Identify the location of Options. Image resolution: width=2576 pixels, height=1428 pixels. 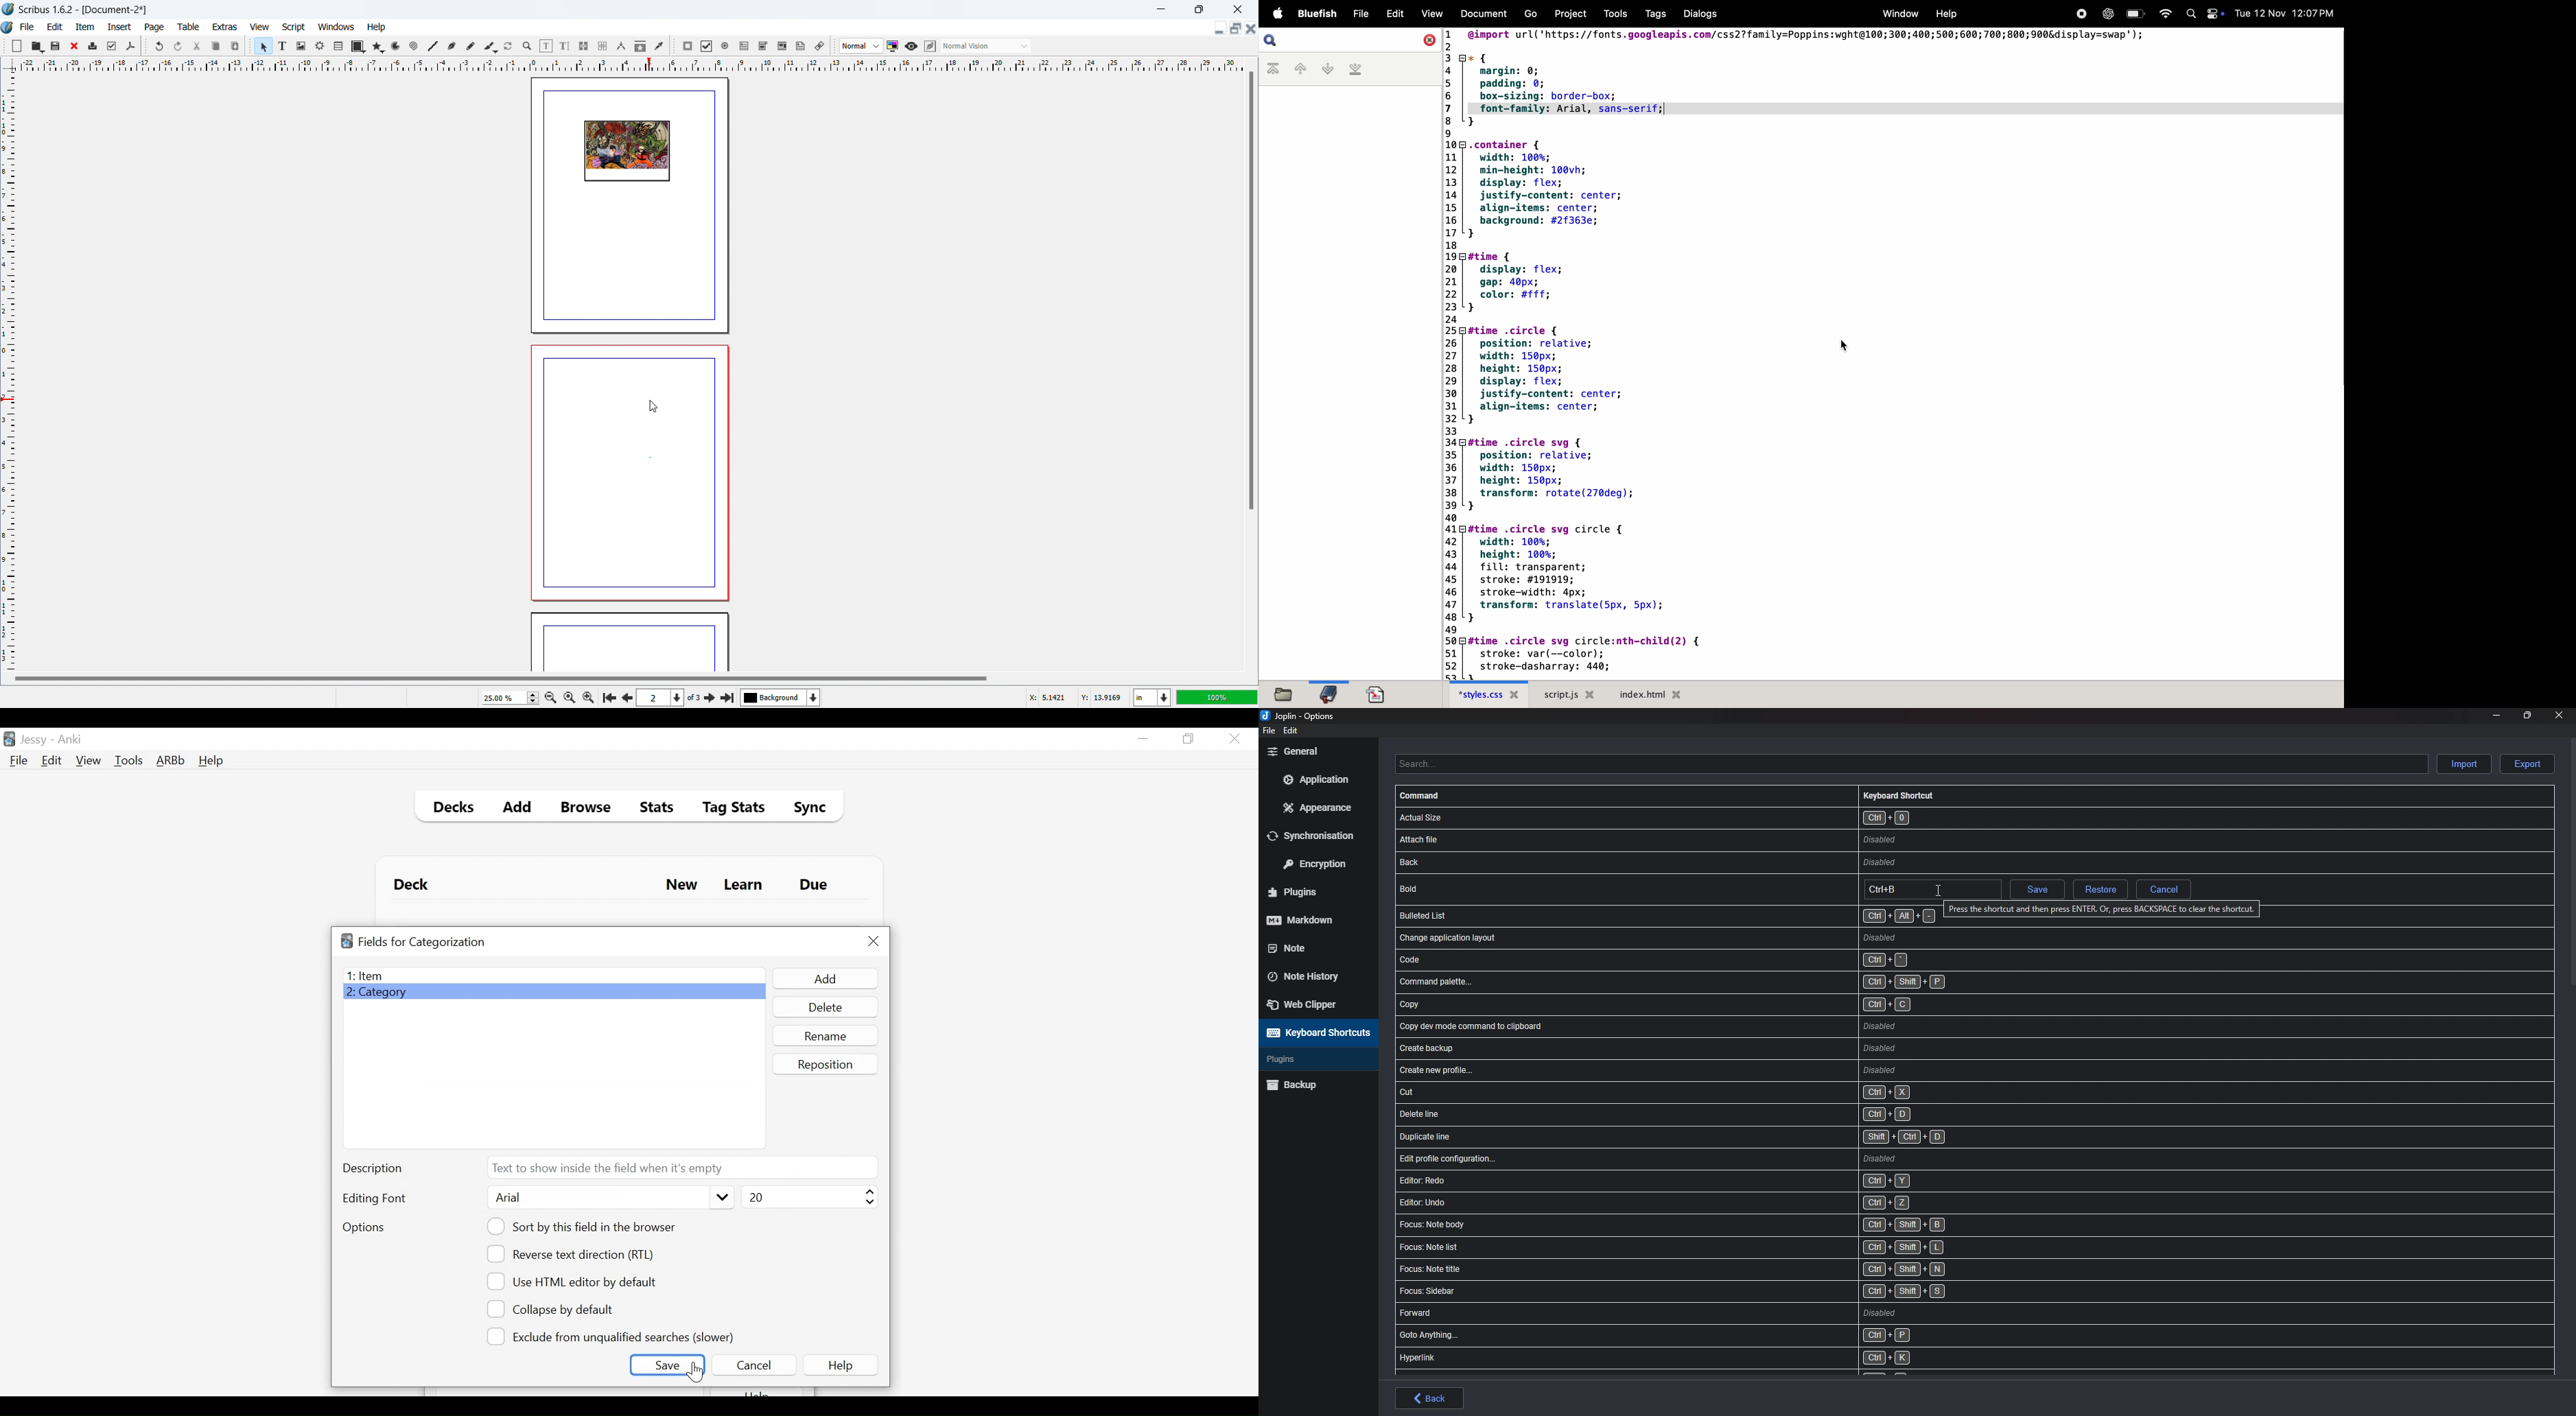
(363, 1229).